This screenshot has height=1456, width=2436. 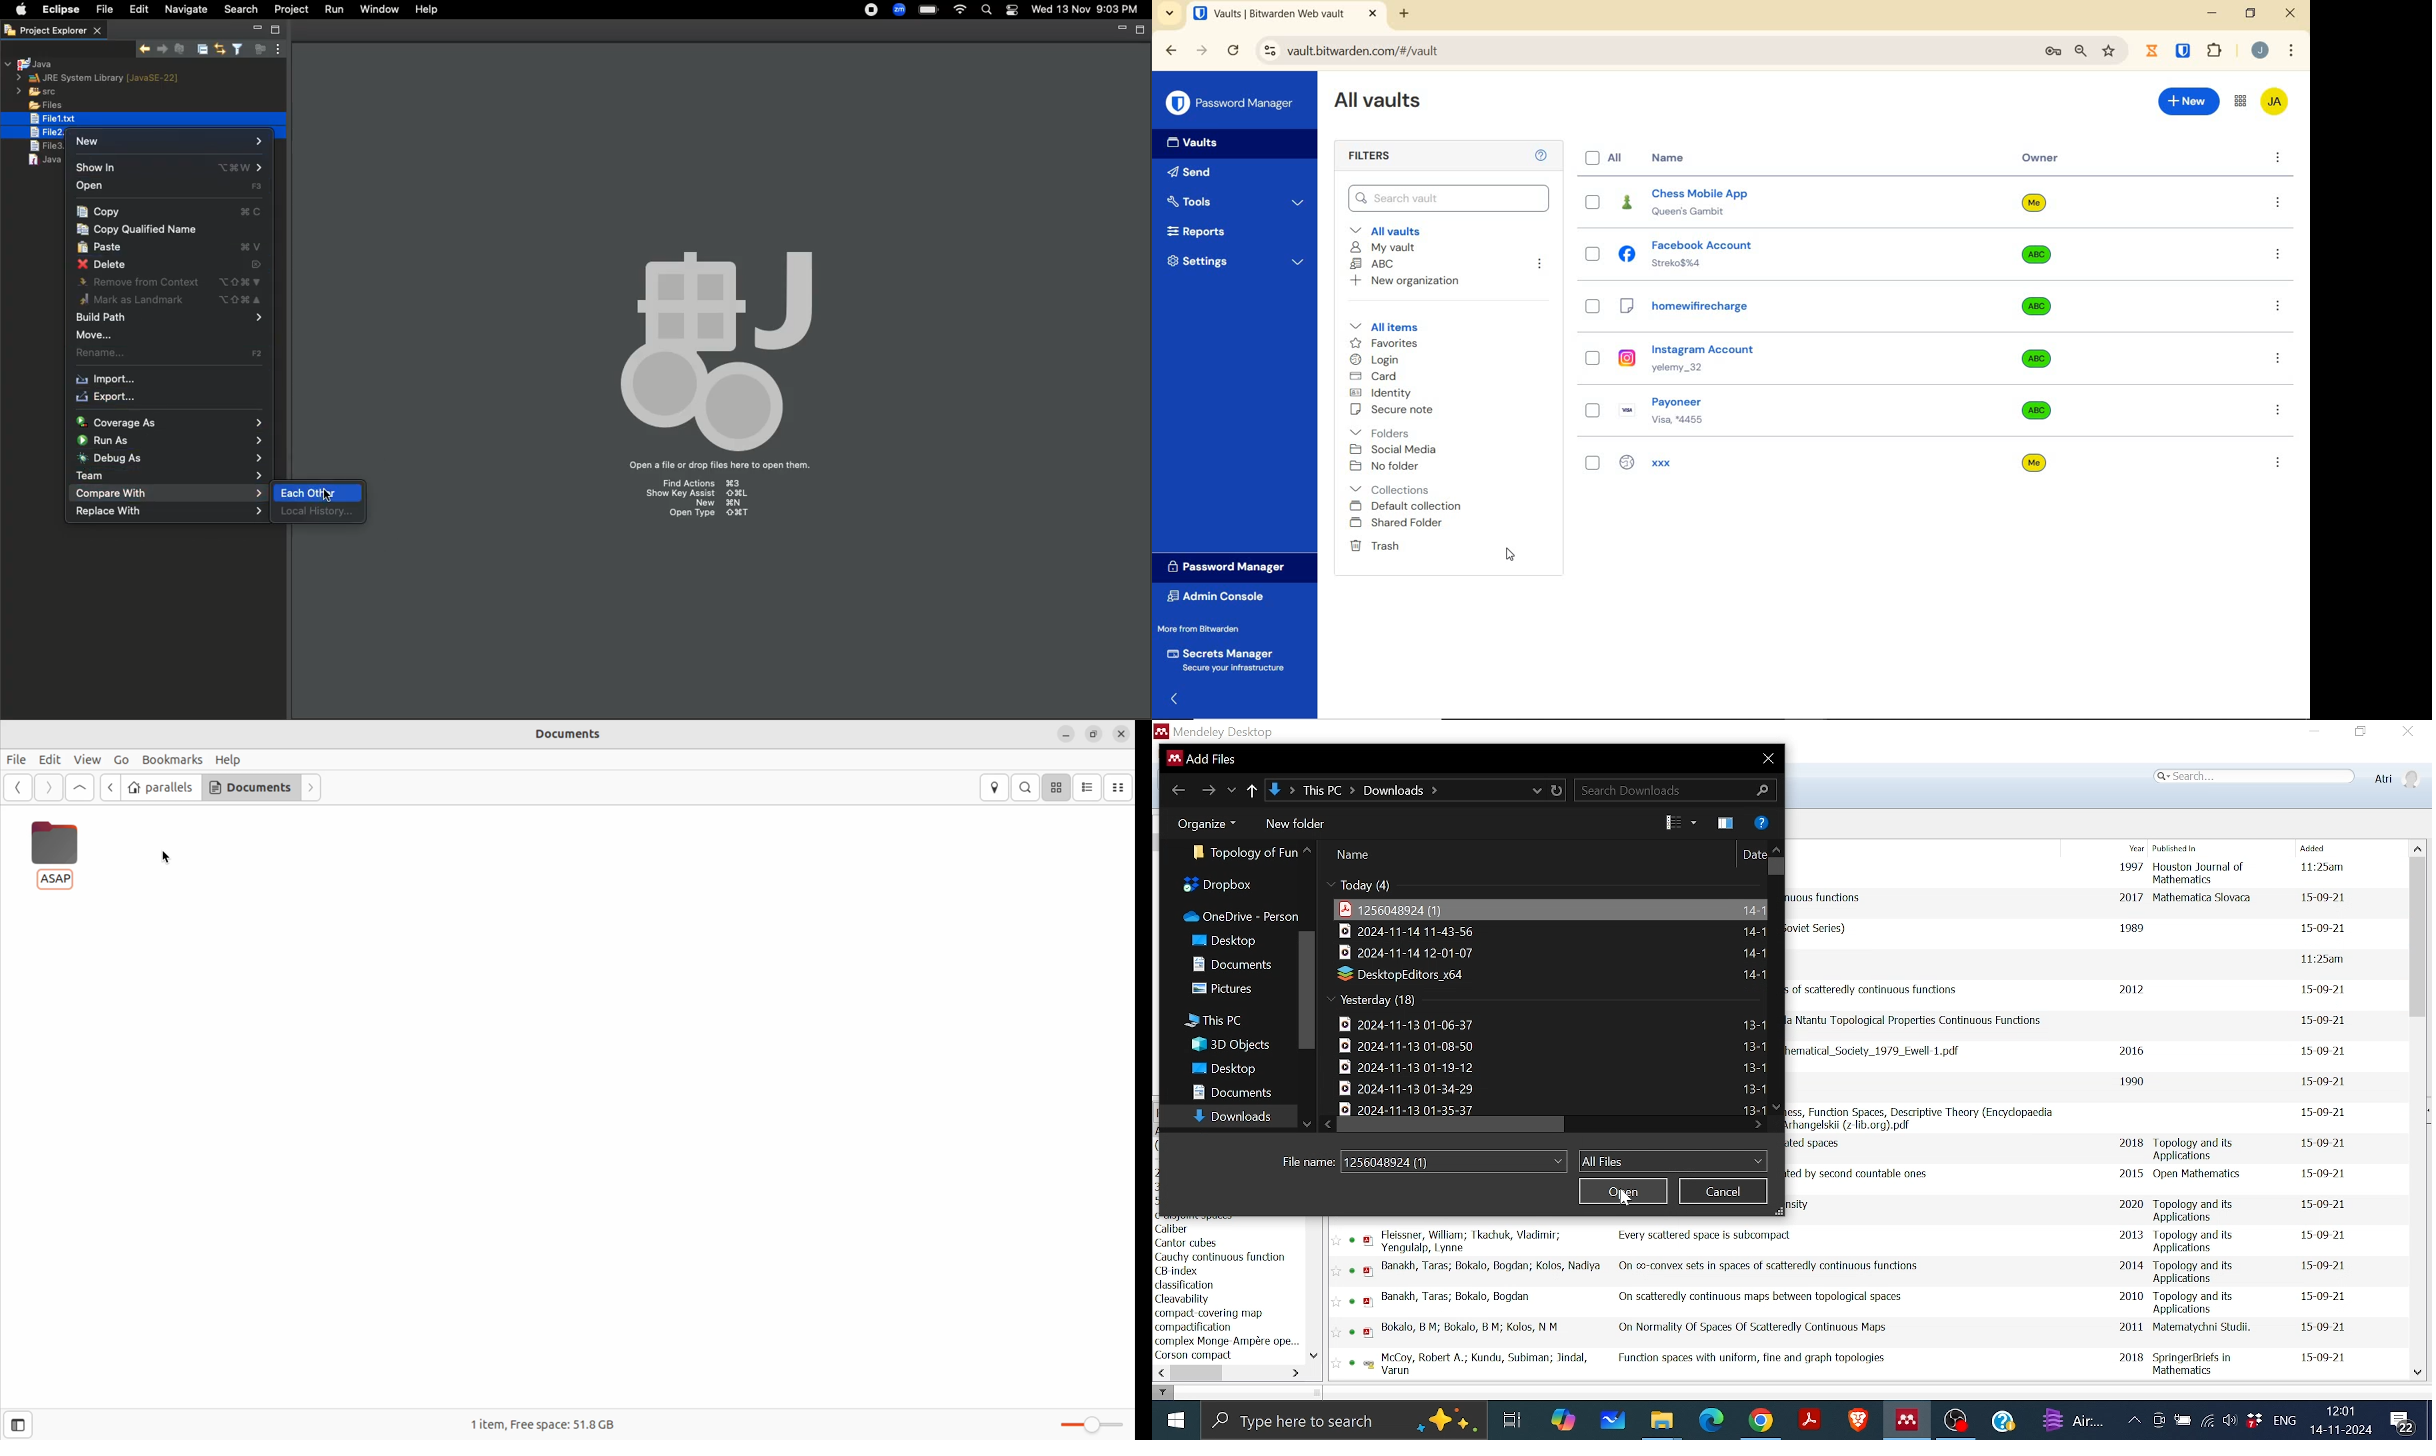 I want to click on Author, so click(x=1480, y=1241).